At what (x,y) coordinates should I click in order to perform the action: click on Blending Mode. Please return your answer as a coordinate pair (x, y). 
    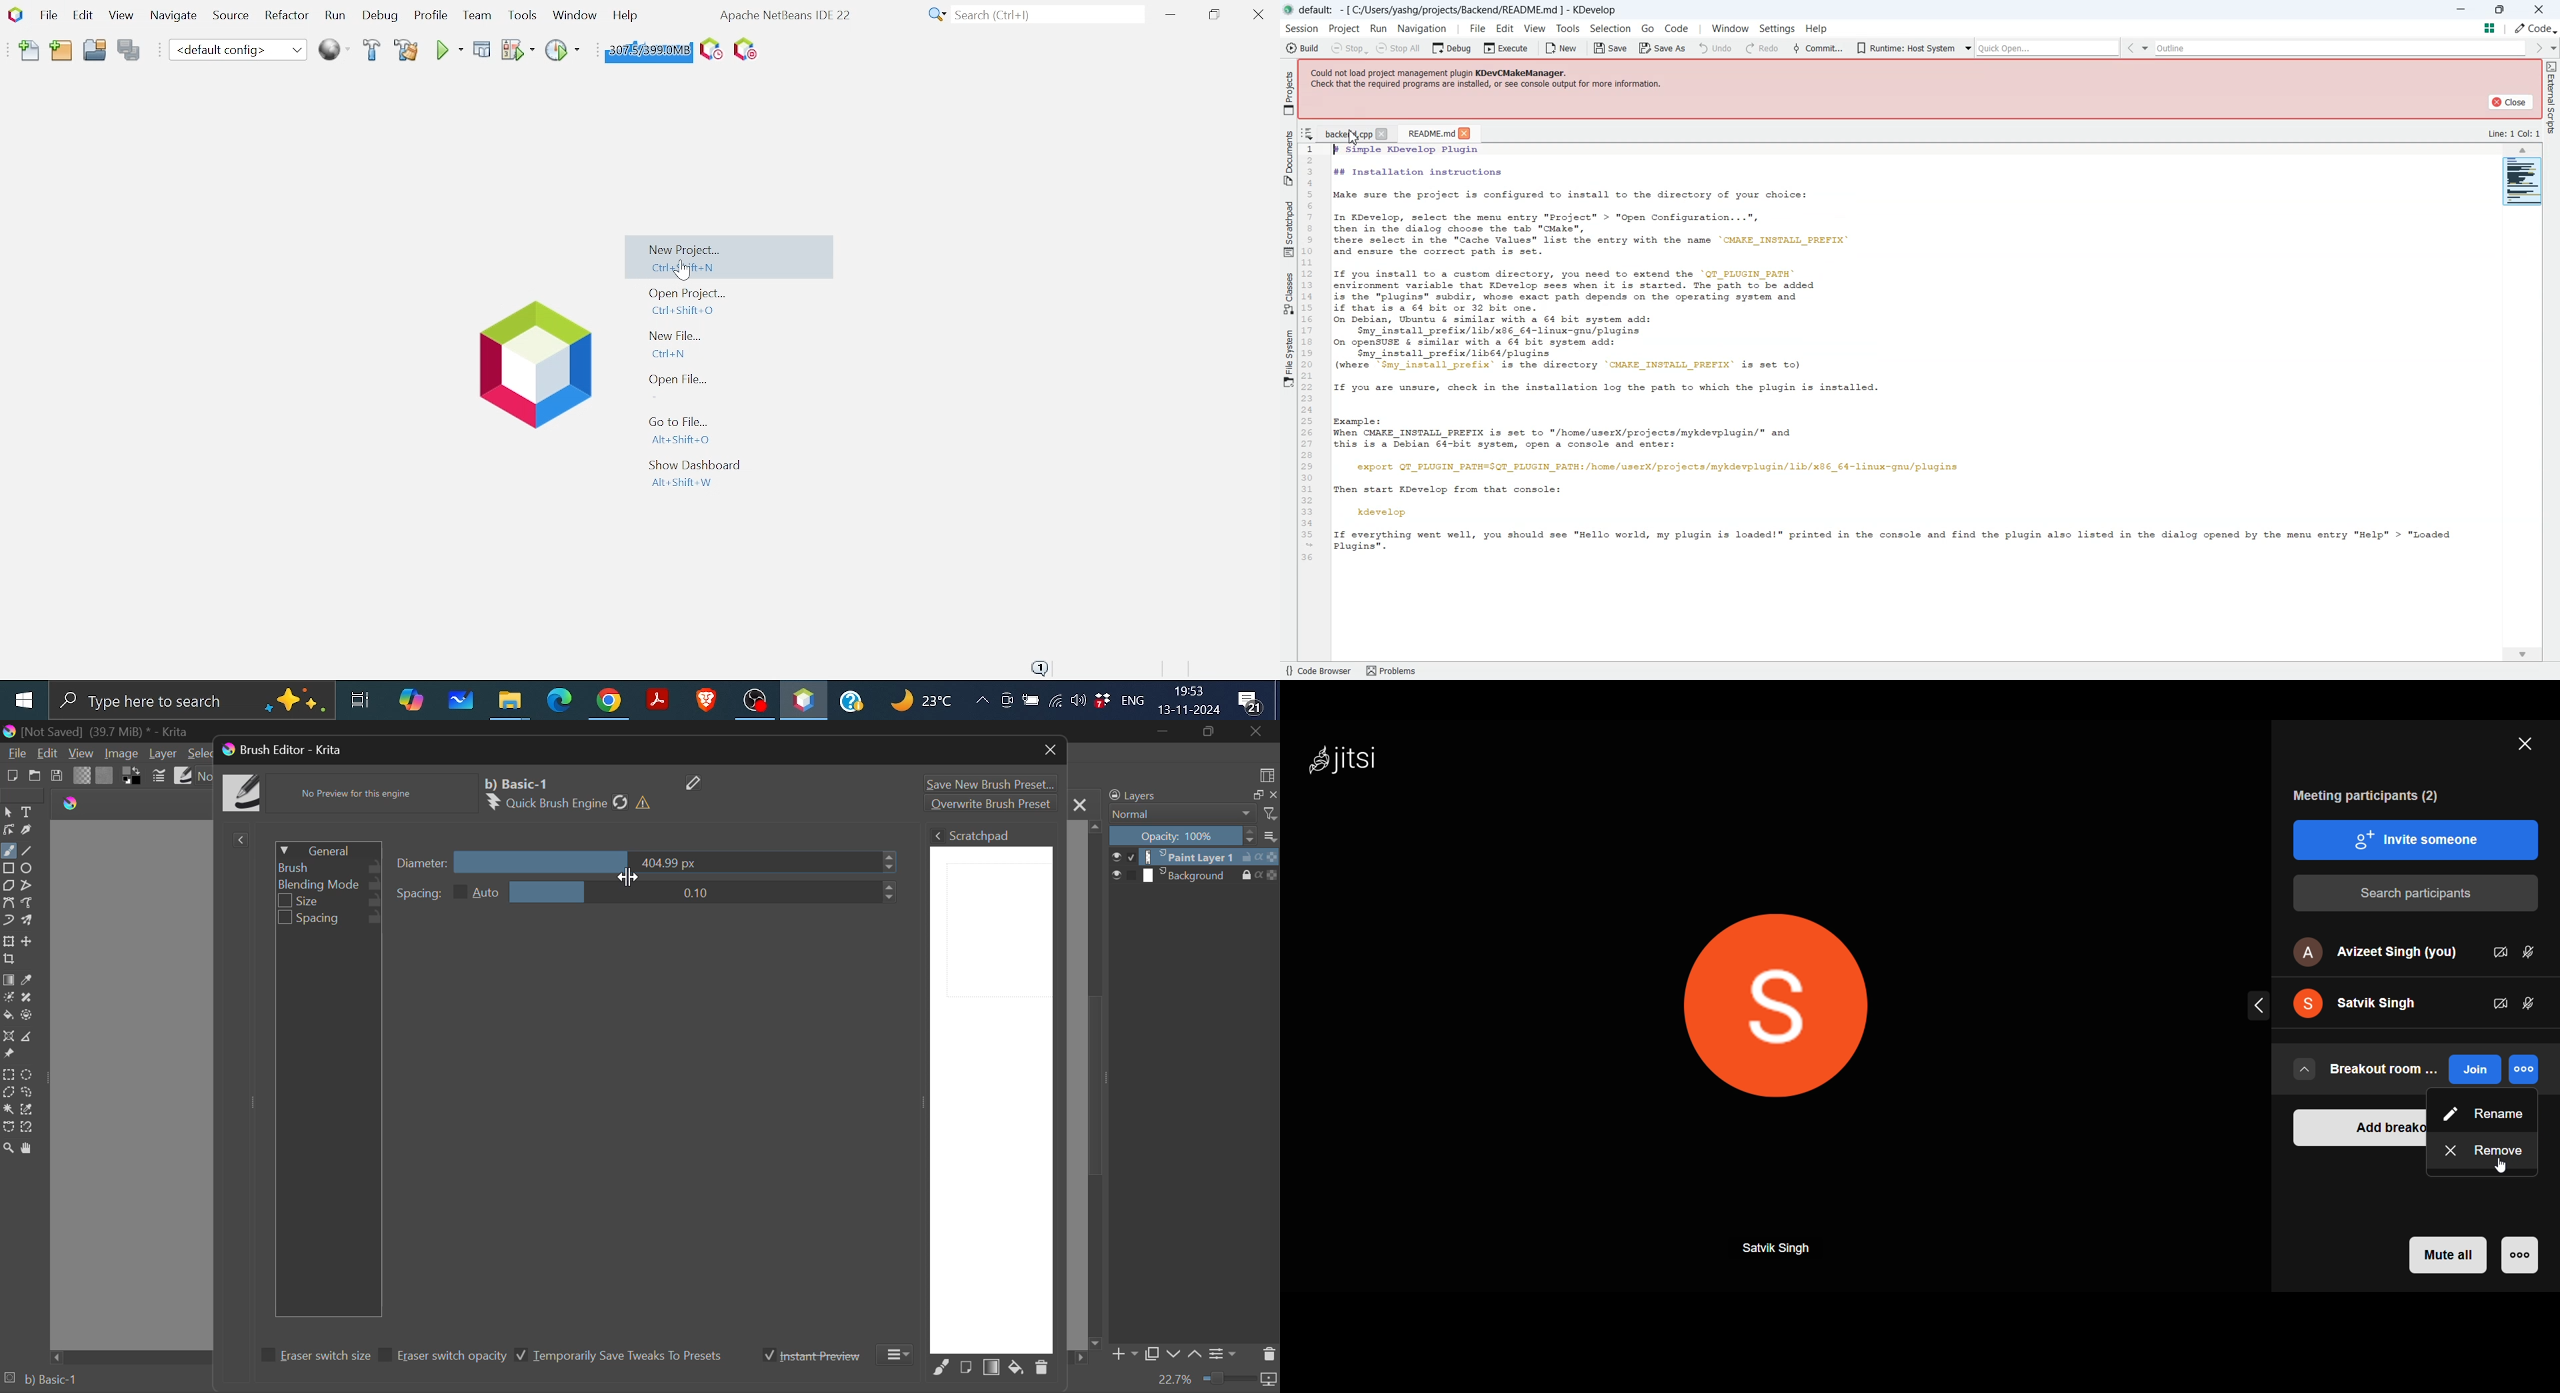
    Looking at the image, I should click on (1192, 815).